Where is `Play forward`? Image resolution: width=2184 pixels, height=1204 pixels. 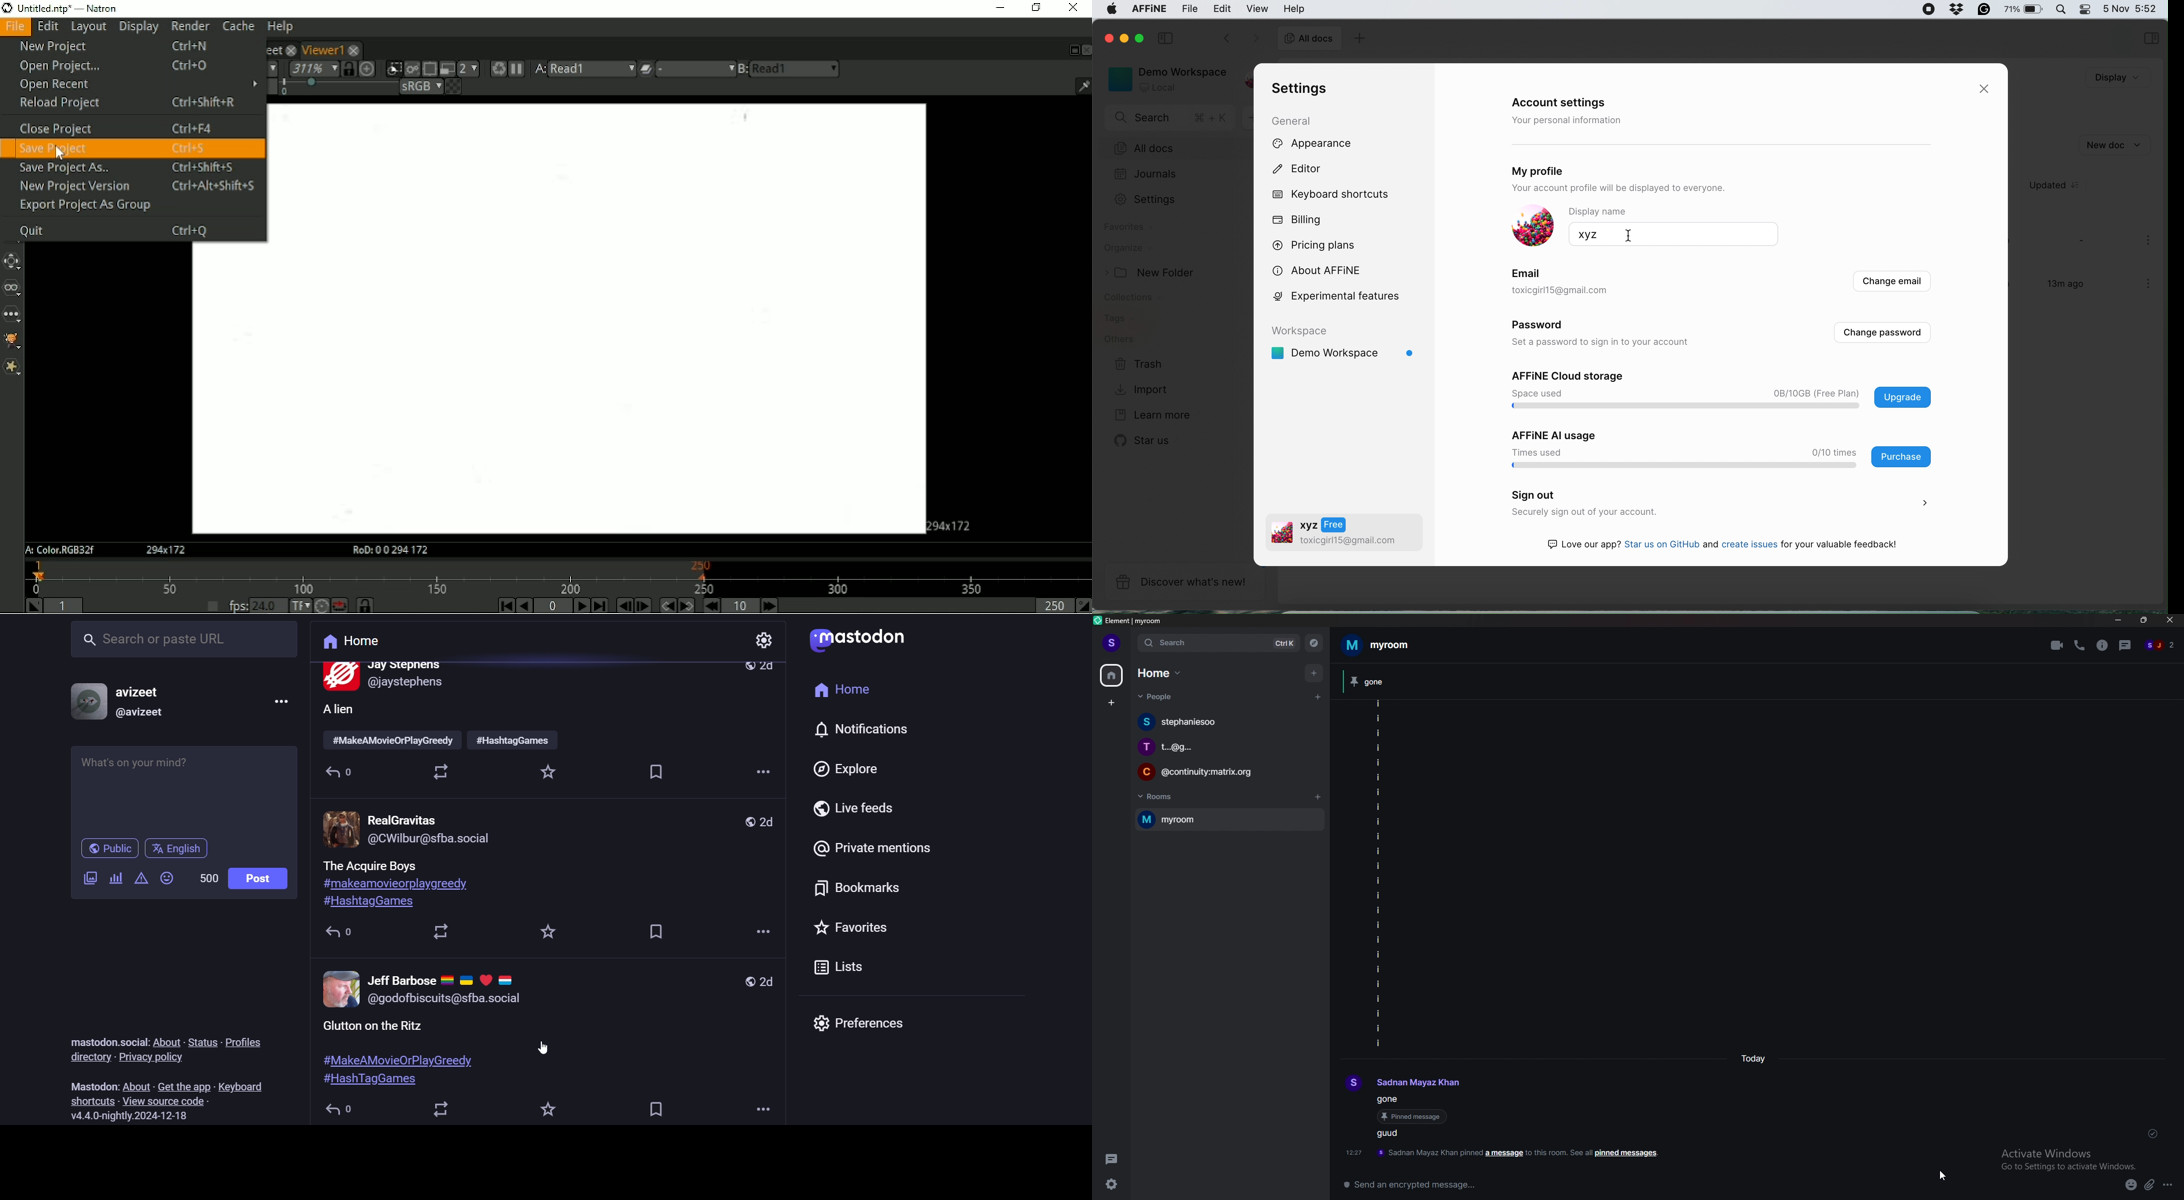
Play forward is located at coordinates (581, 605).